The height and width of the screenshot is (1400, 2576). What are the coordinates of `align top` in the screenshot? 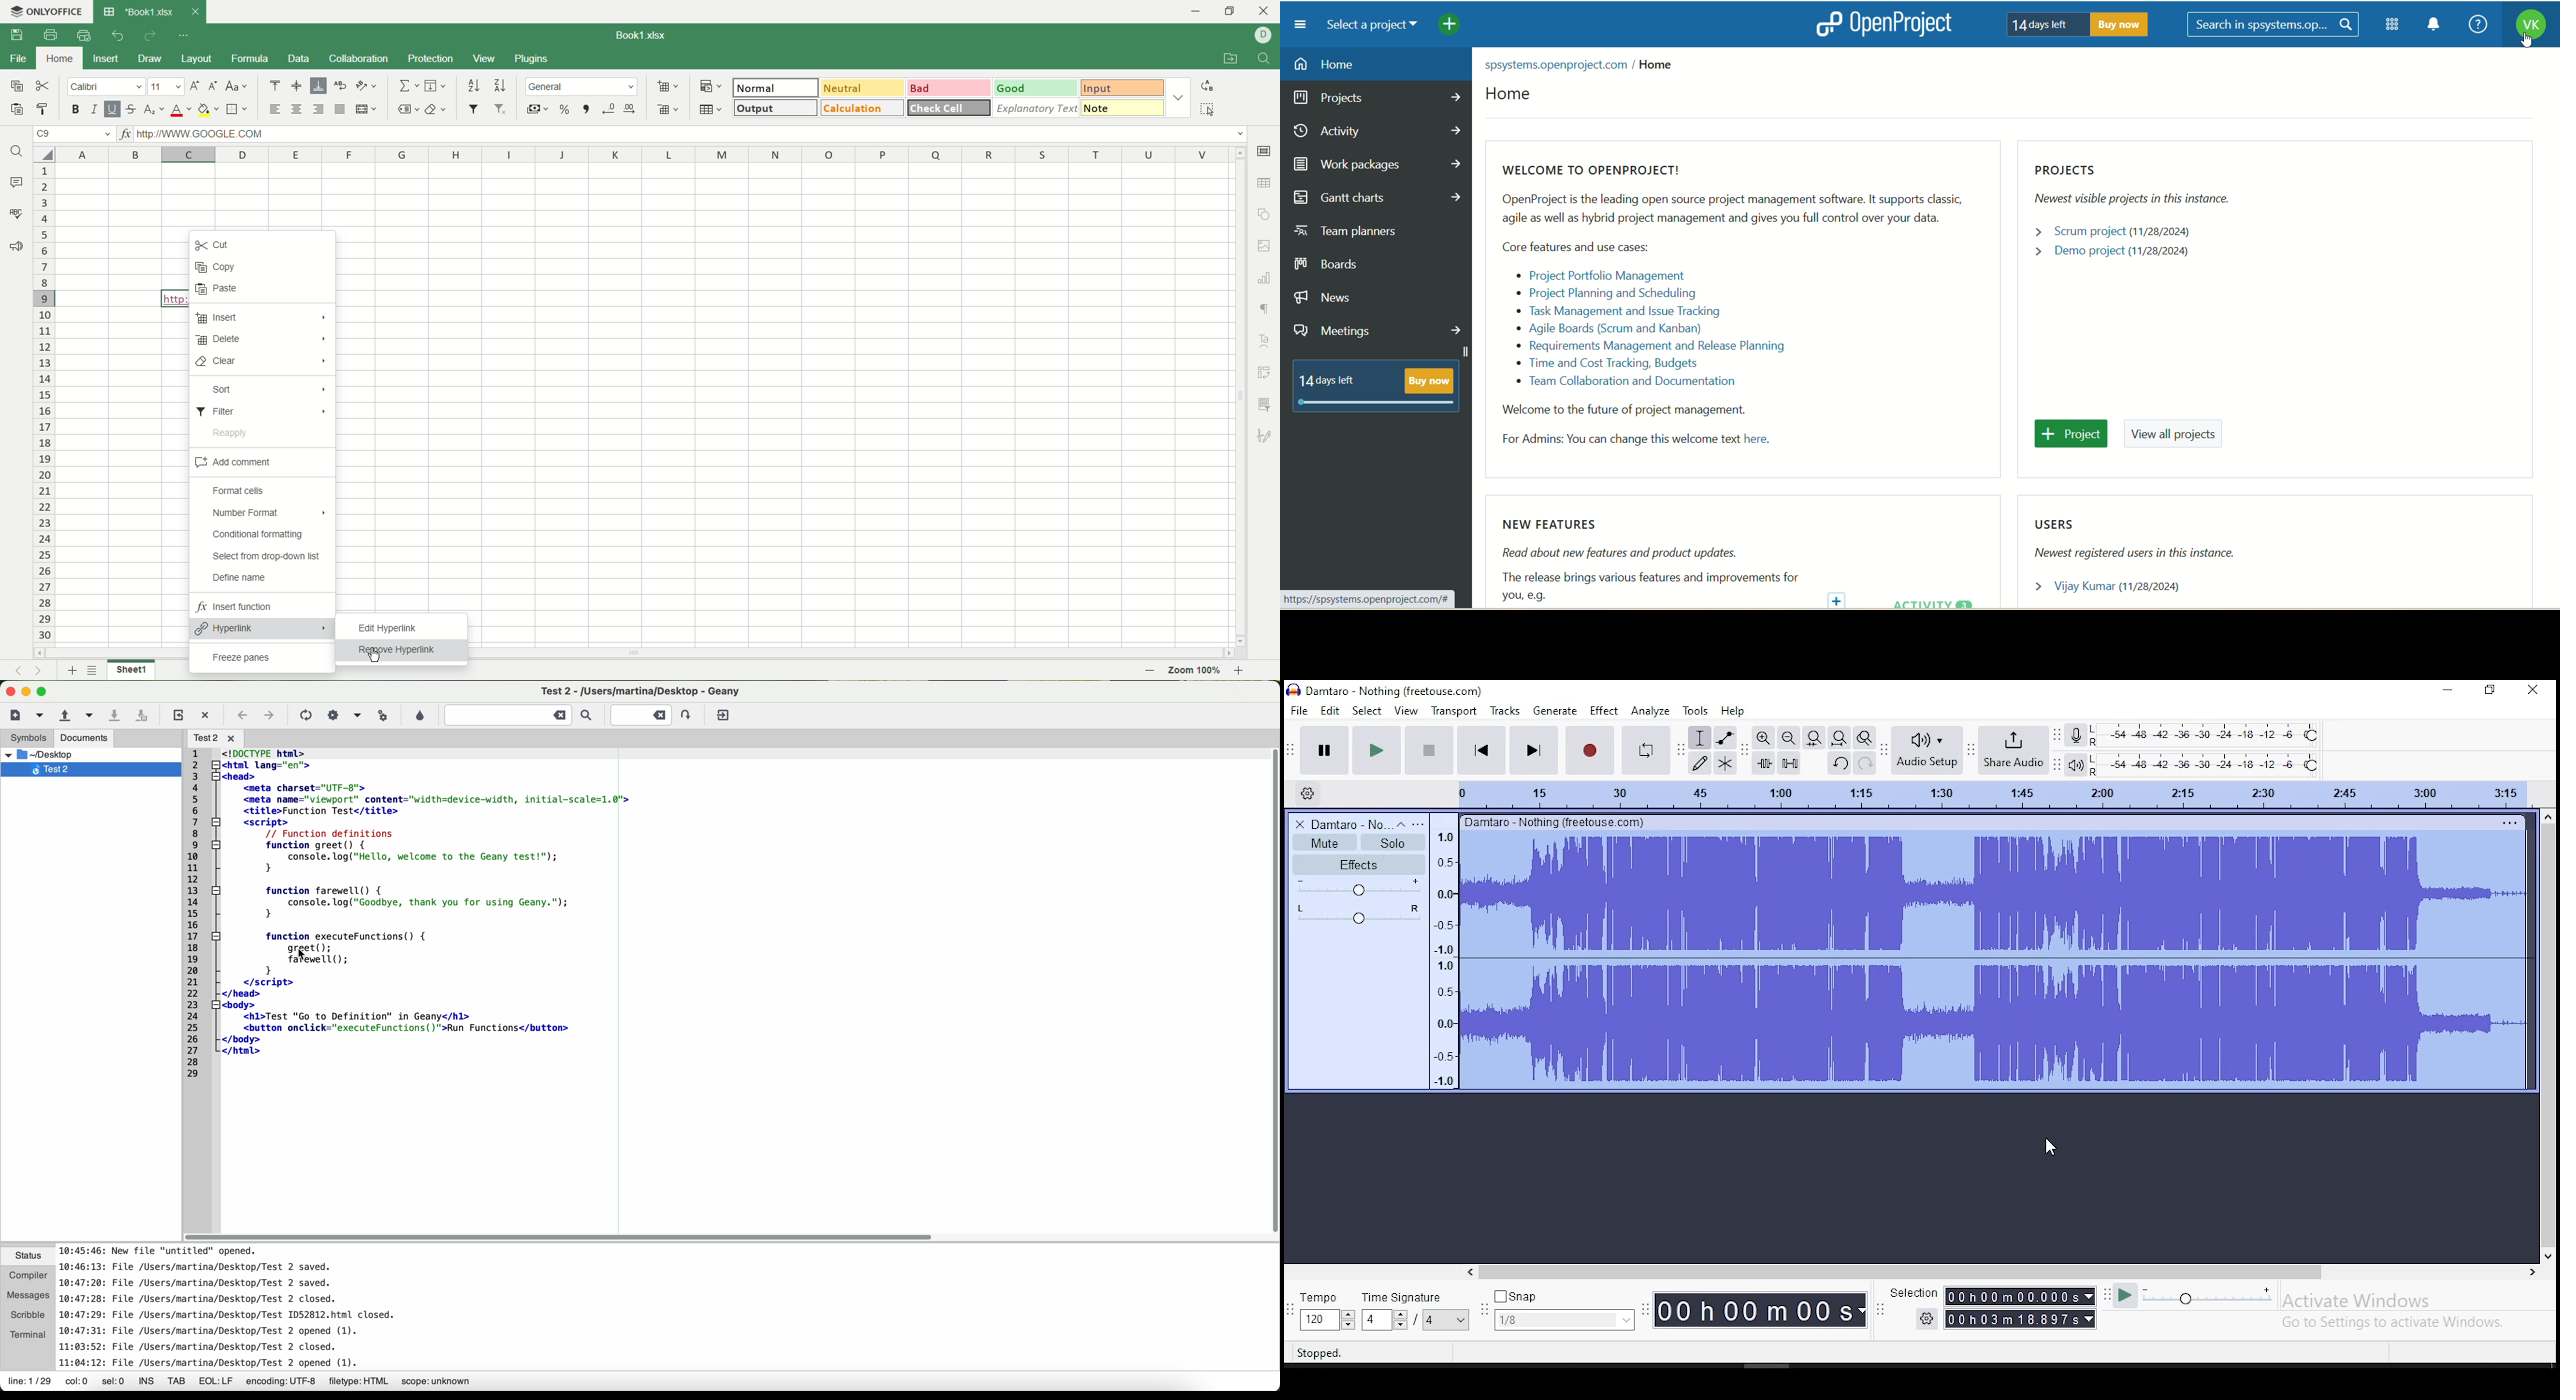 It's located at (273, 85).